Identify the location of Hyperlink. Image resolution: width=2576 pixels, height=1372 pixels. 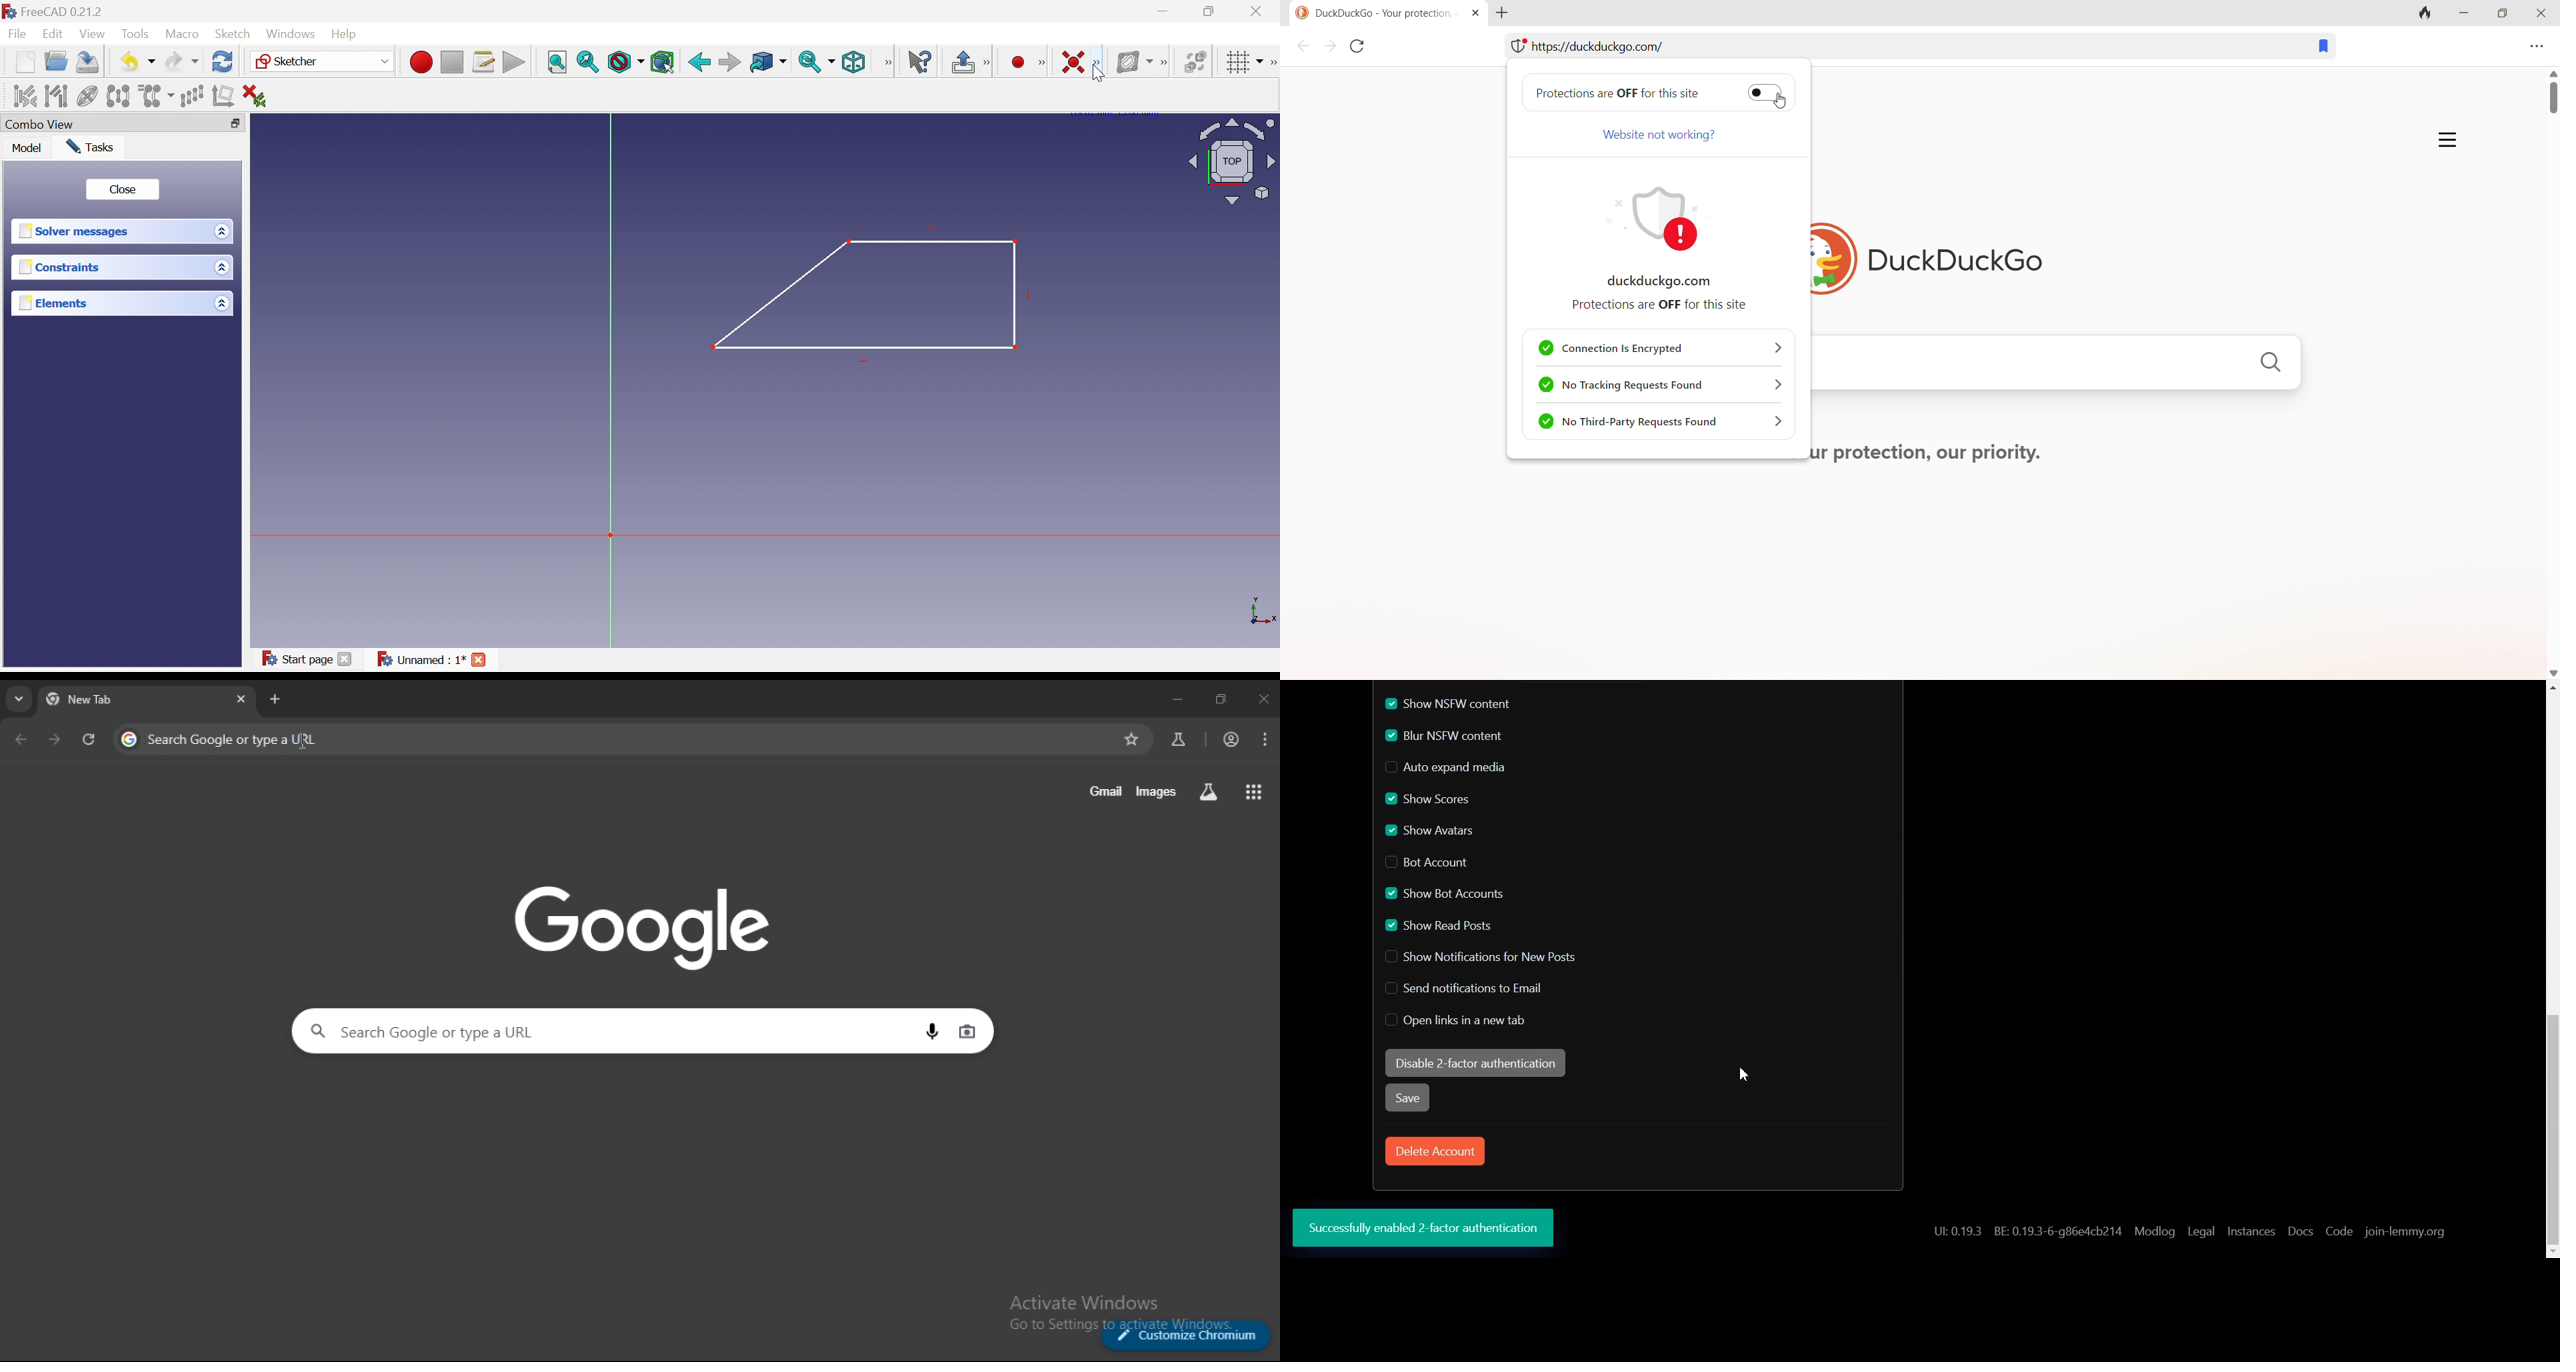
(2026, 1230).